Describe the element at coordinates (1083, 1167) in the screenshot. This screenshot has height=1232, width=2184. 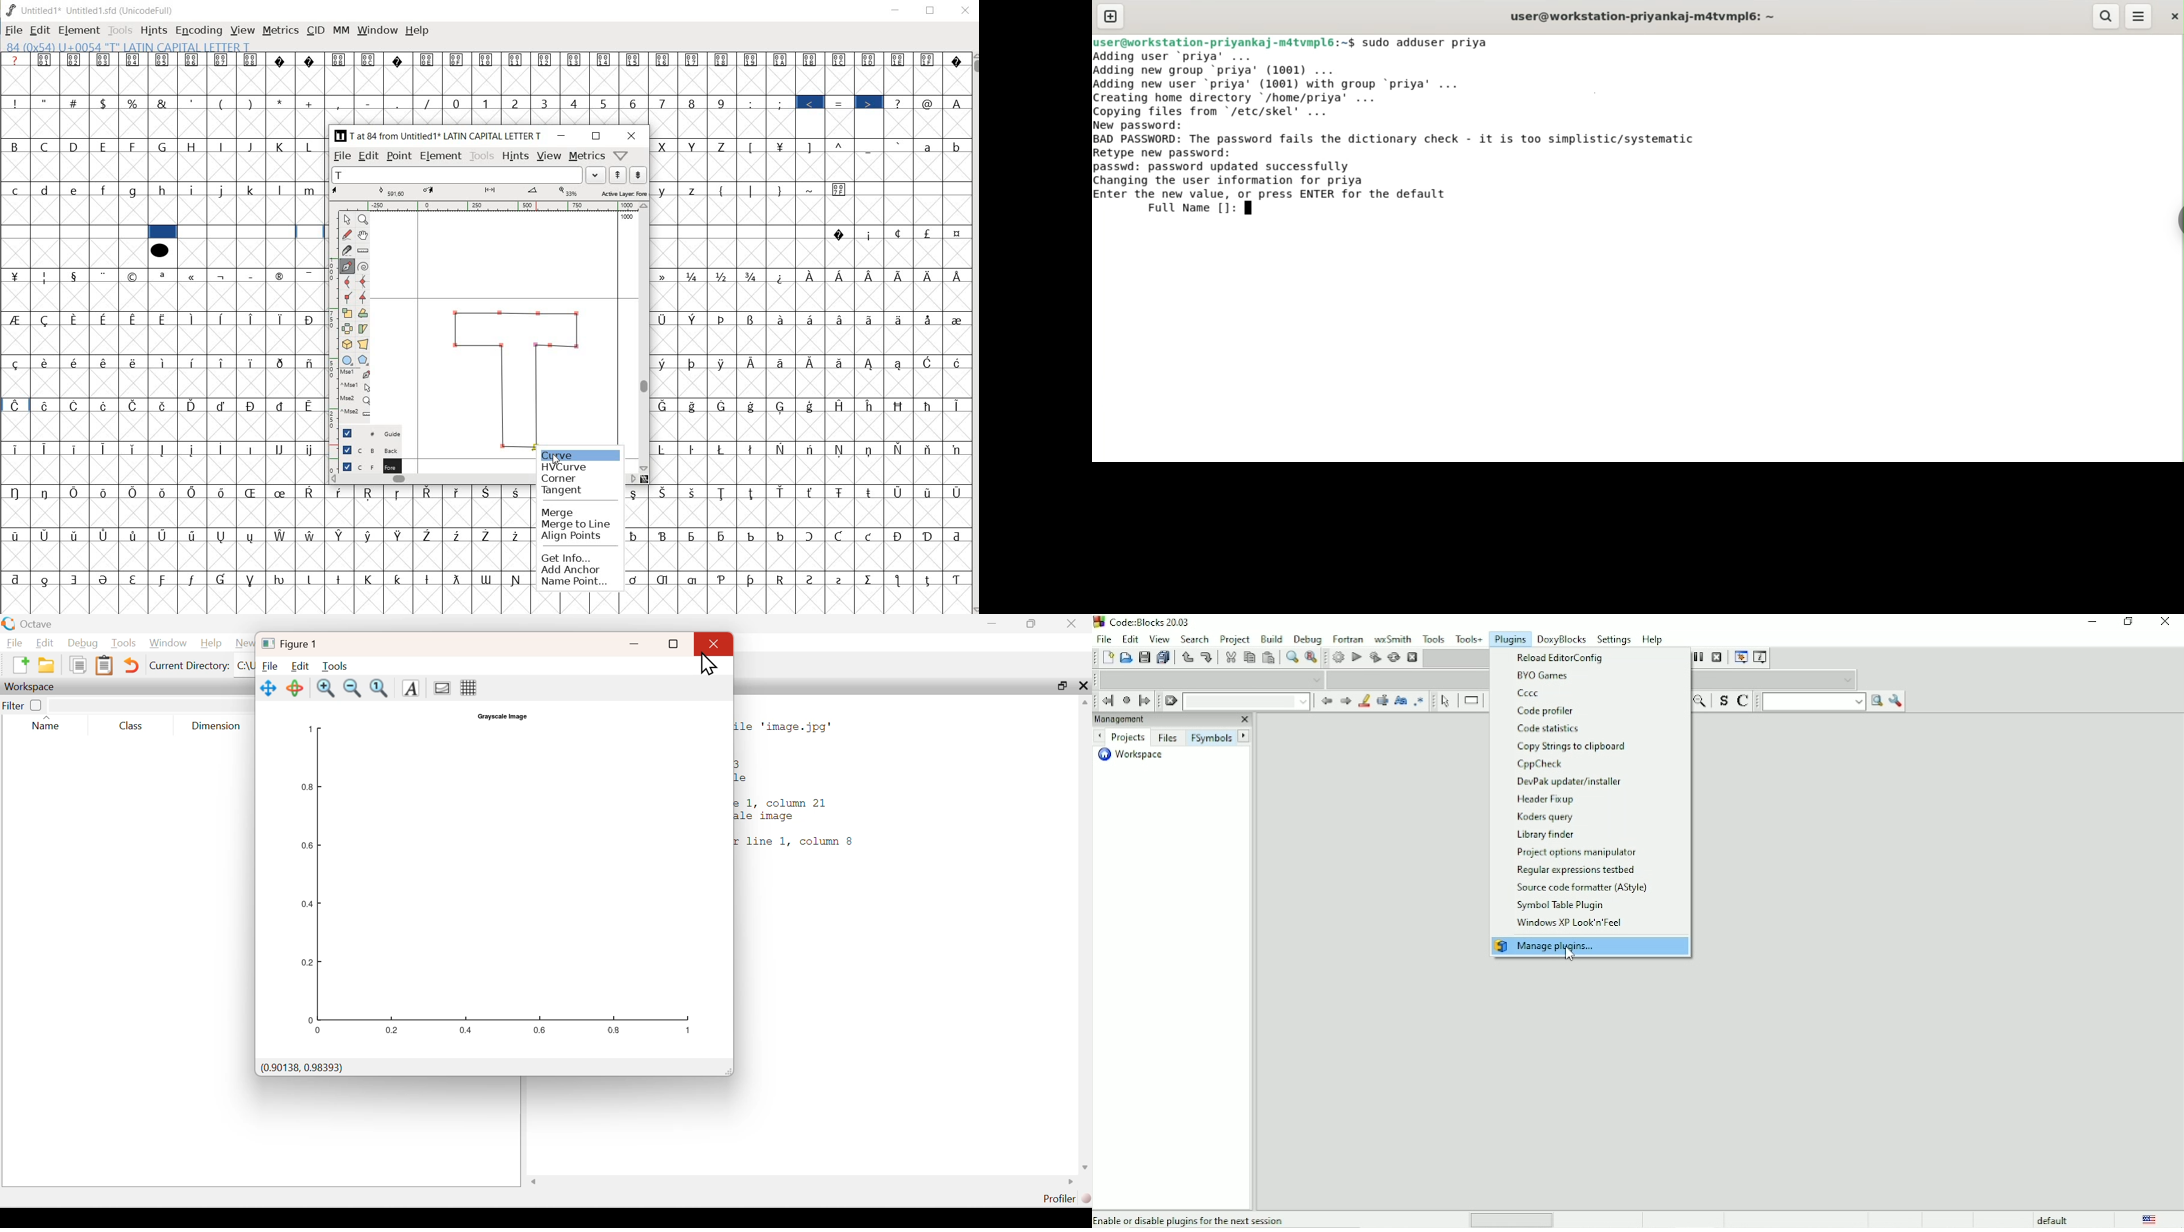
I see `scroll bar down` at that location.